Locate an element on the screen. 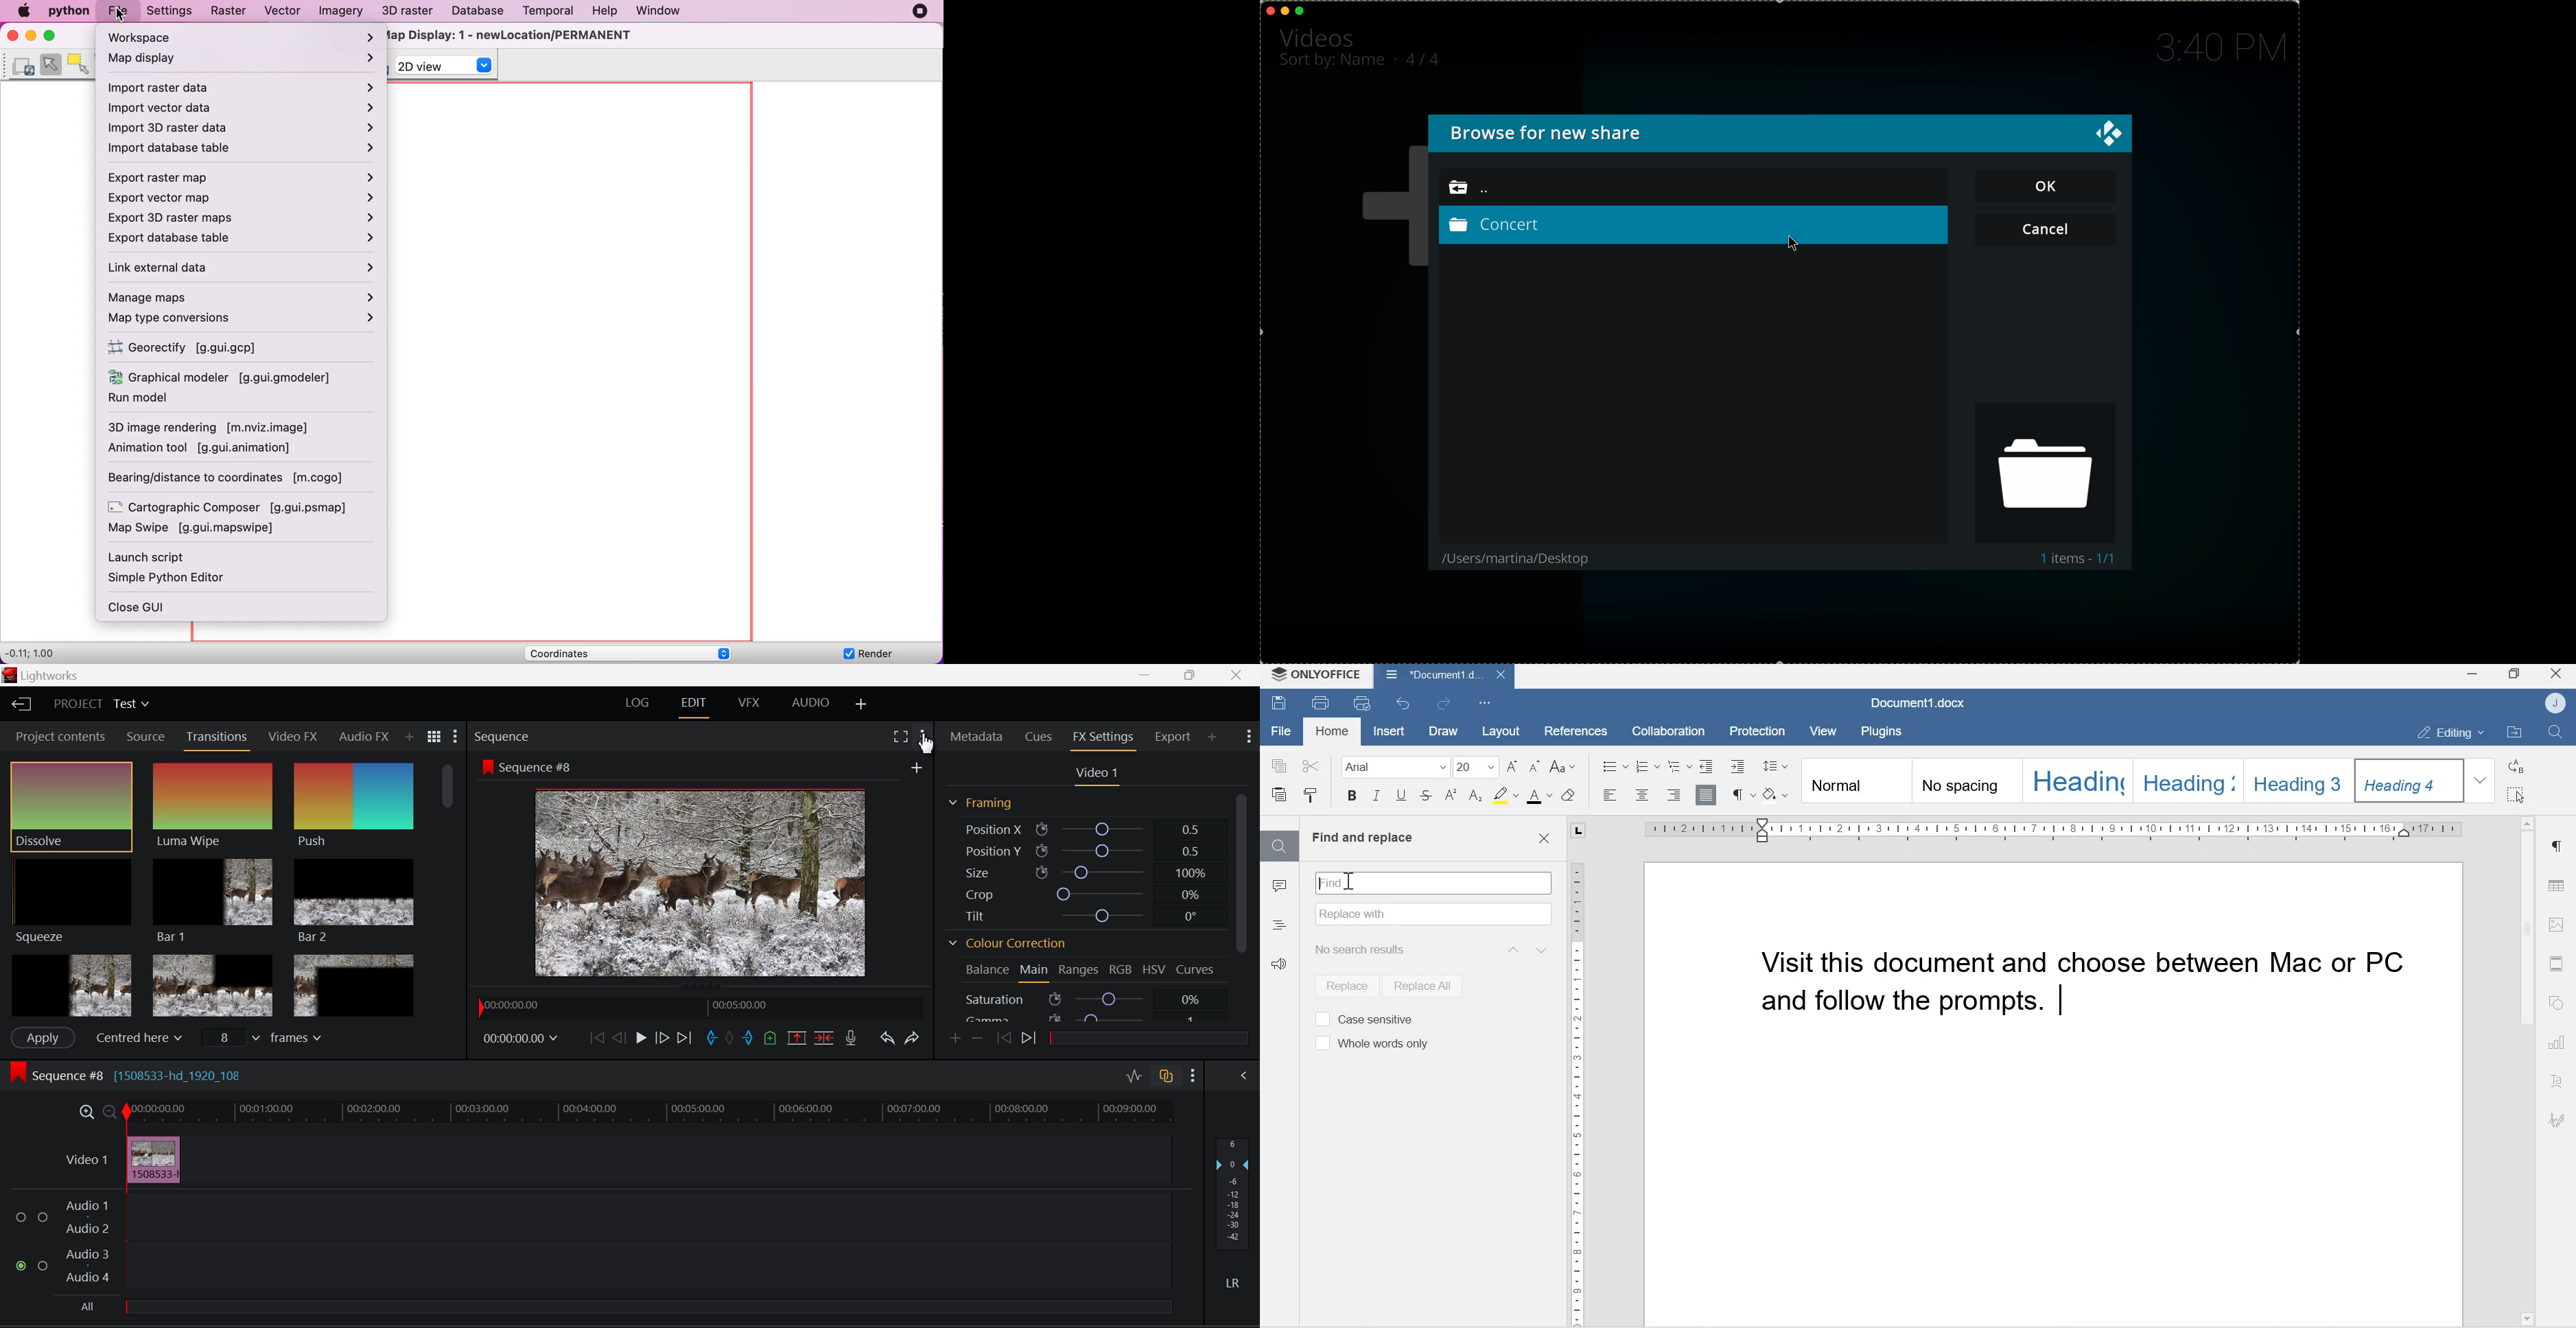  Headings is located at coordinates (1279, 923).